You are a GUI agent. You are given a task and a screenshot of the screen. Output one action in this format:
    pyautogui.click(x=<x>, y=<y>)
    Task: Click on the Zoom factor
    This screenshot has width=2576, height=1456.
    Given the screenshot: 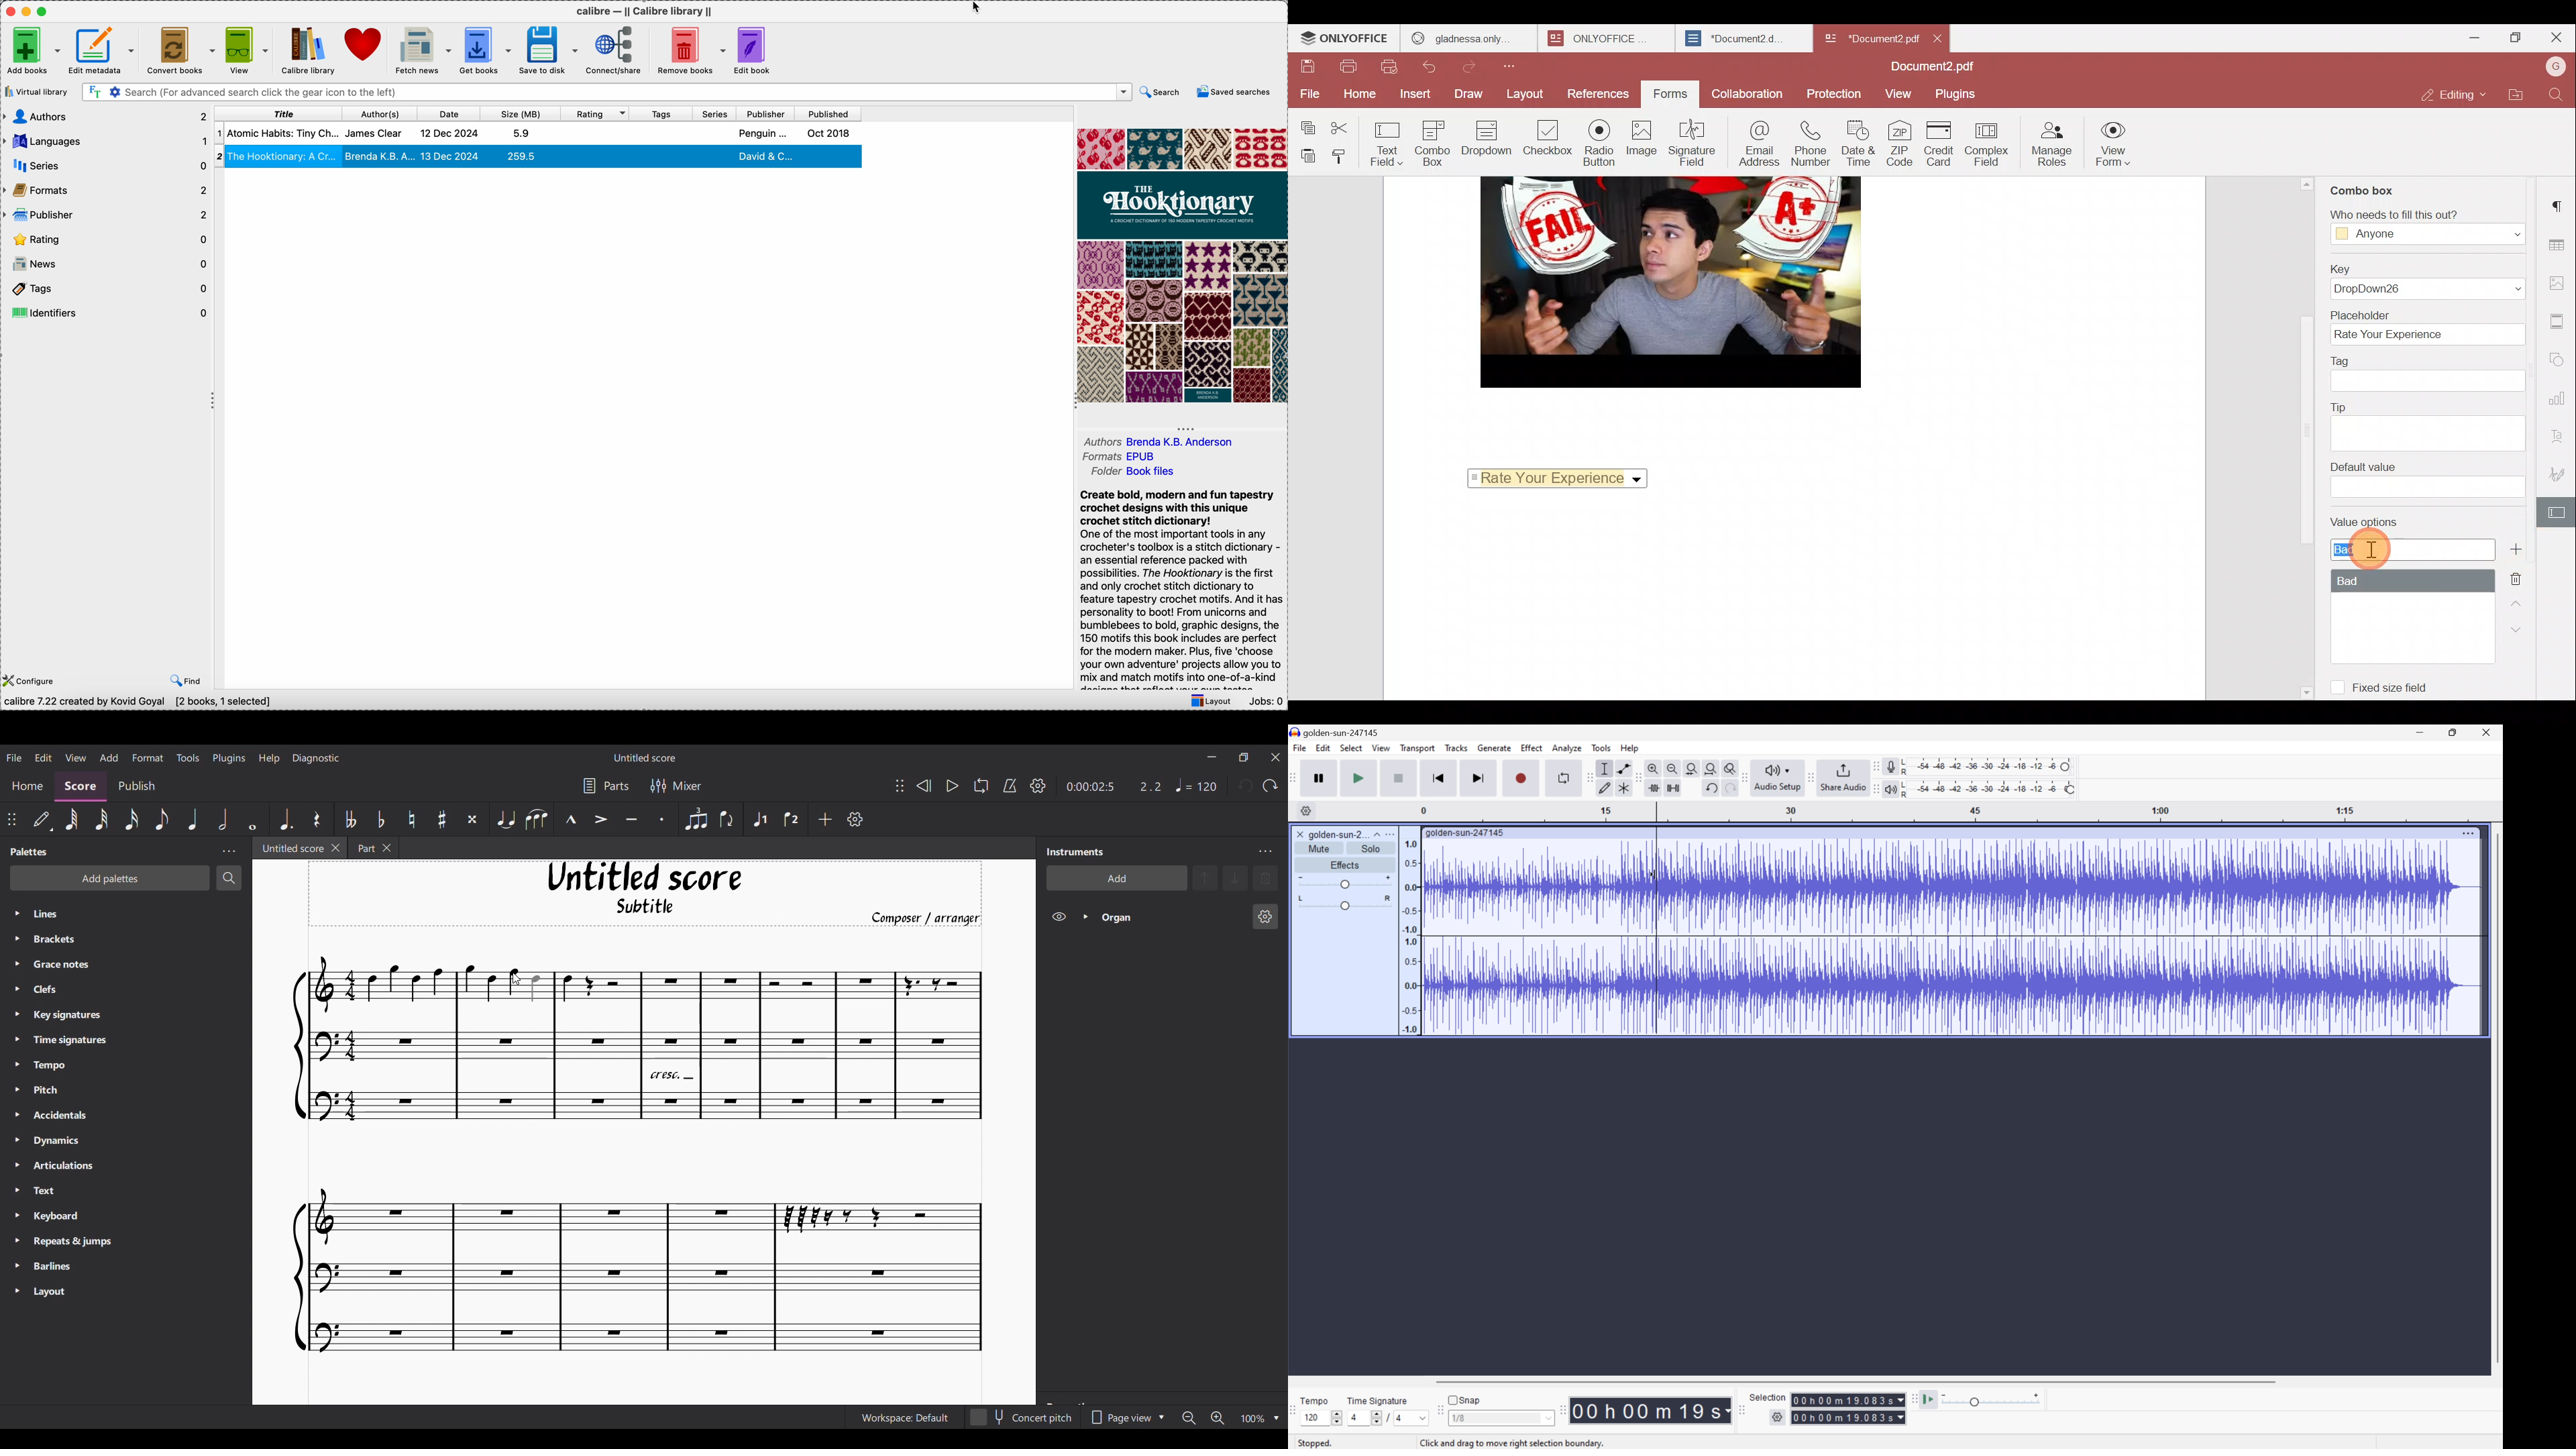 What is the action you would take?
    pyautogui.click(x=1252, y=1419)
    